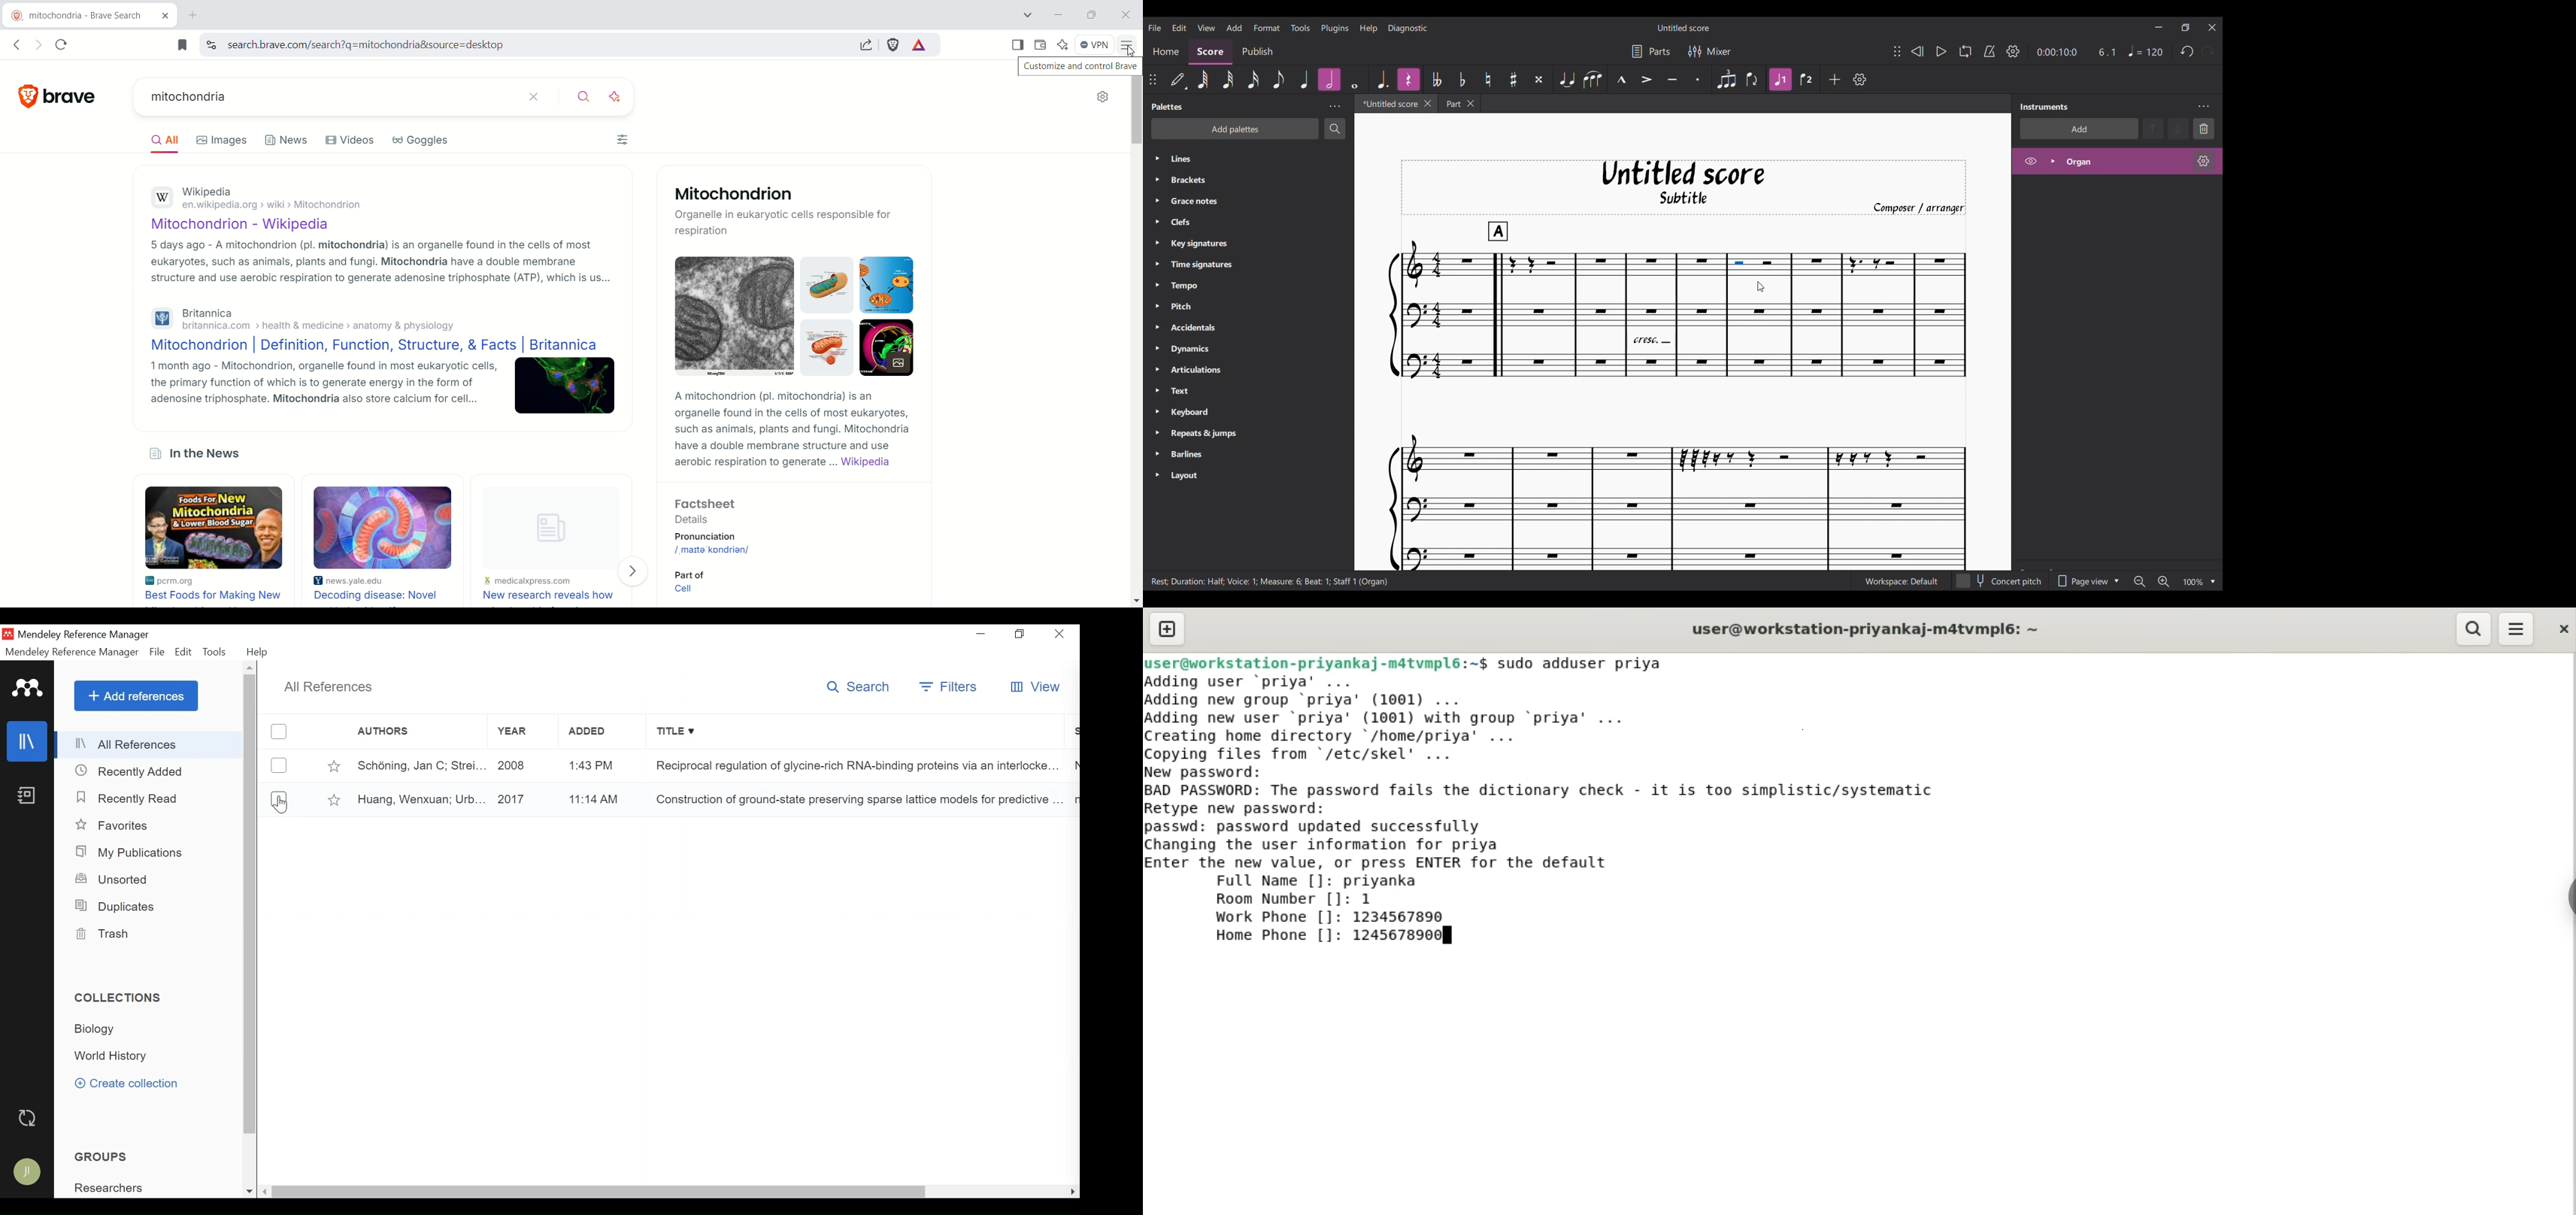 Image resolution: width=2576 pixels, height=1232 pixels. I want to click on Diagnostic menu, so click(1408, 28).